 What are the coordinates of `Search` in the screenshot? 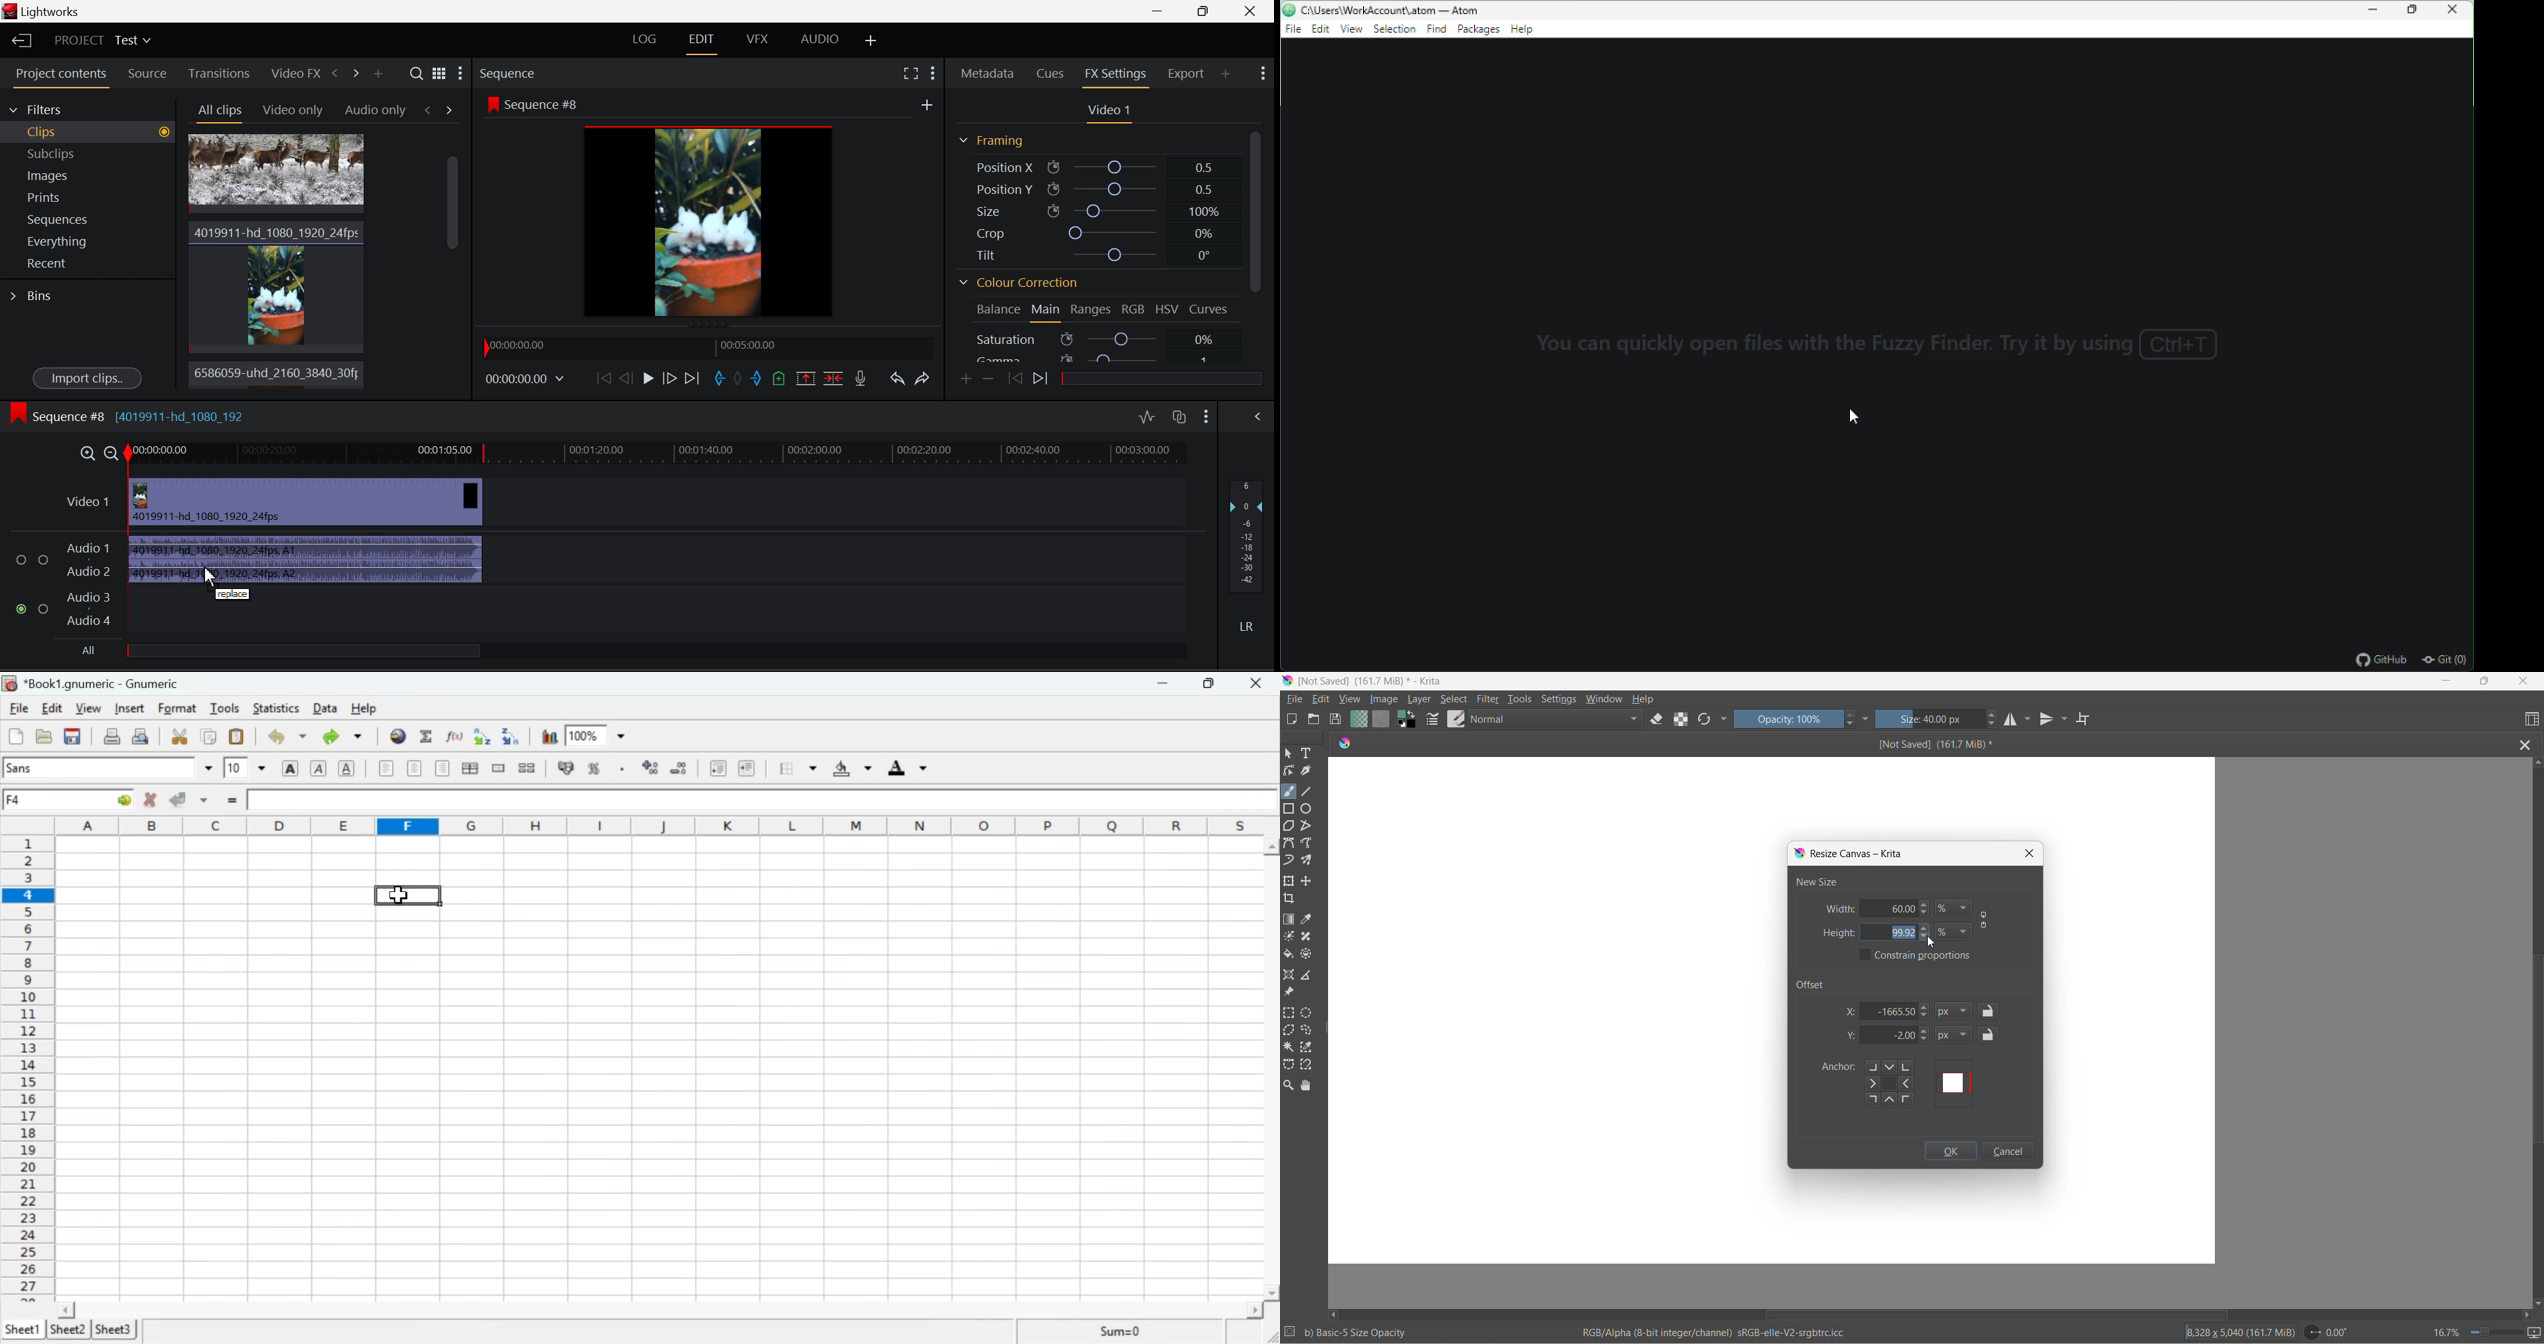 It's located at (416, 74).